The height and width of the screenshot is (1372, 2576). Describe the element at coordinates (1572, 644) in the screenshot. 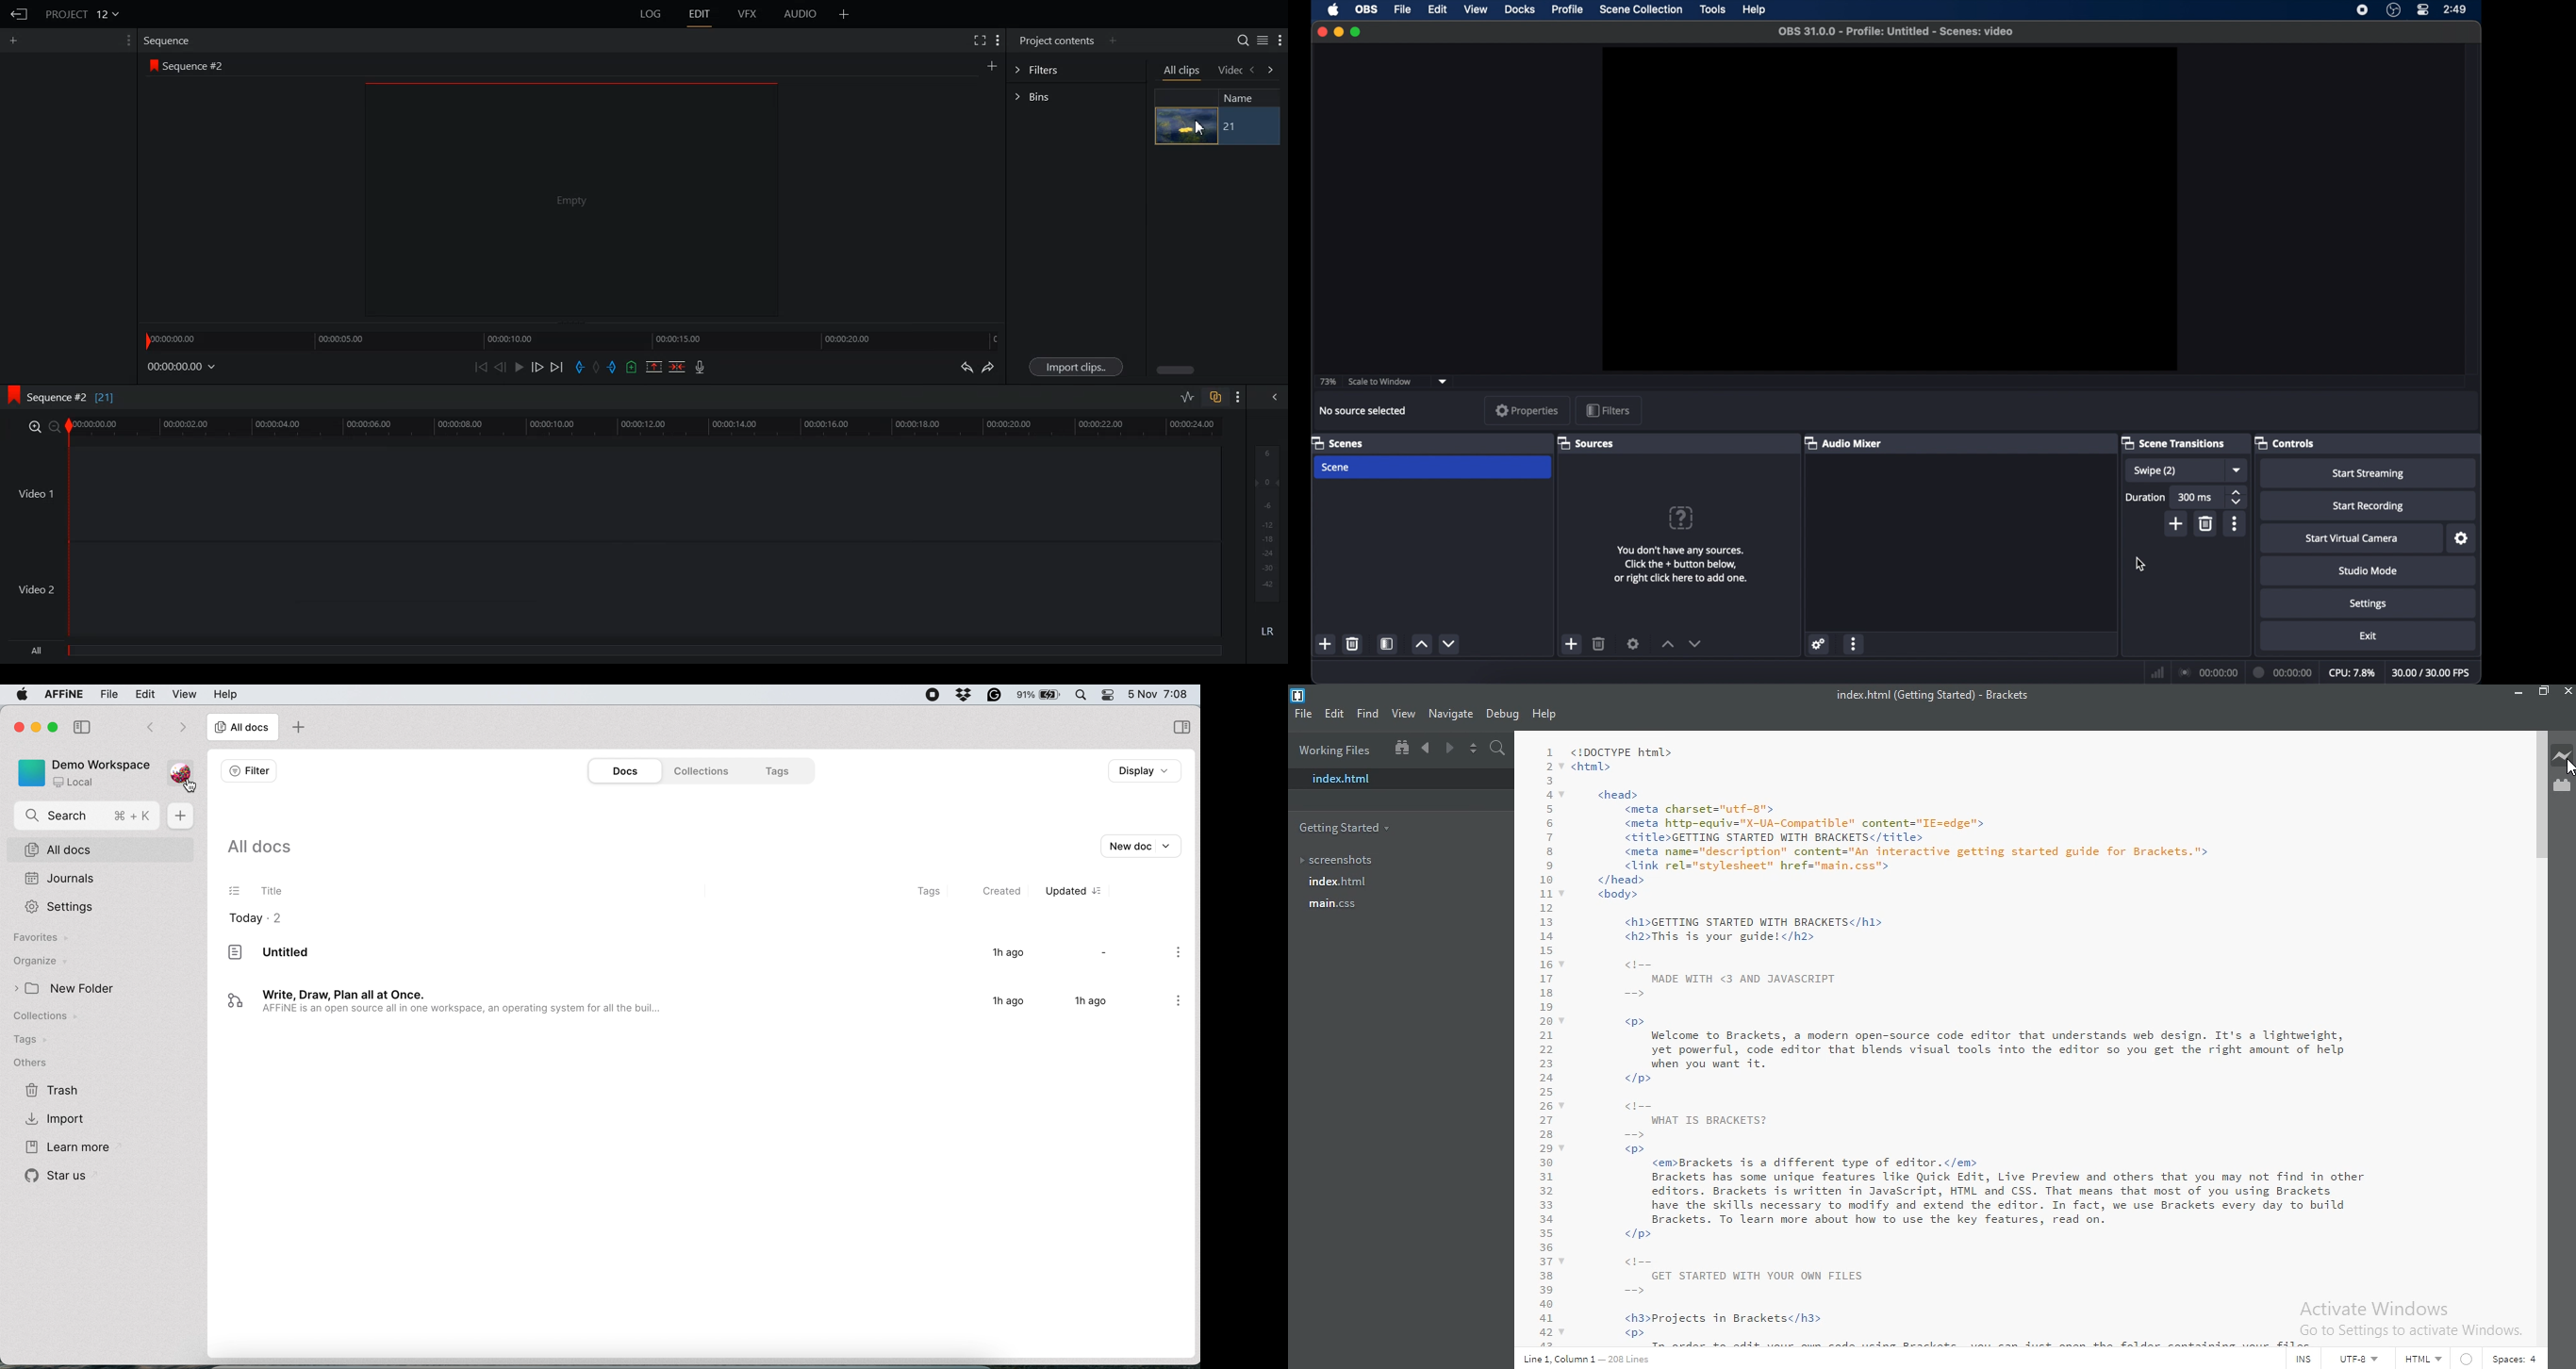

I see `add` at that location.